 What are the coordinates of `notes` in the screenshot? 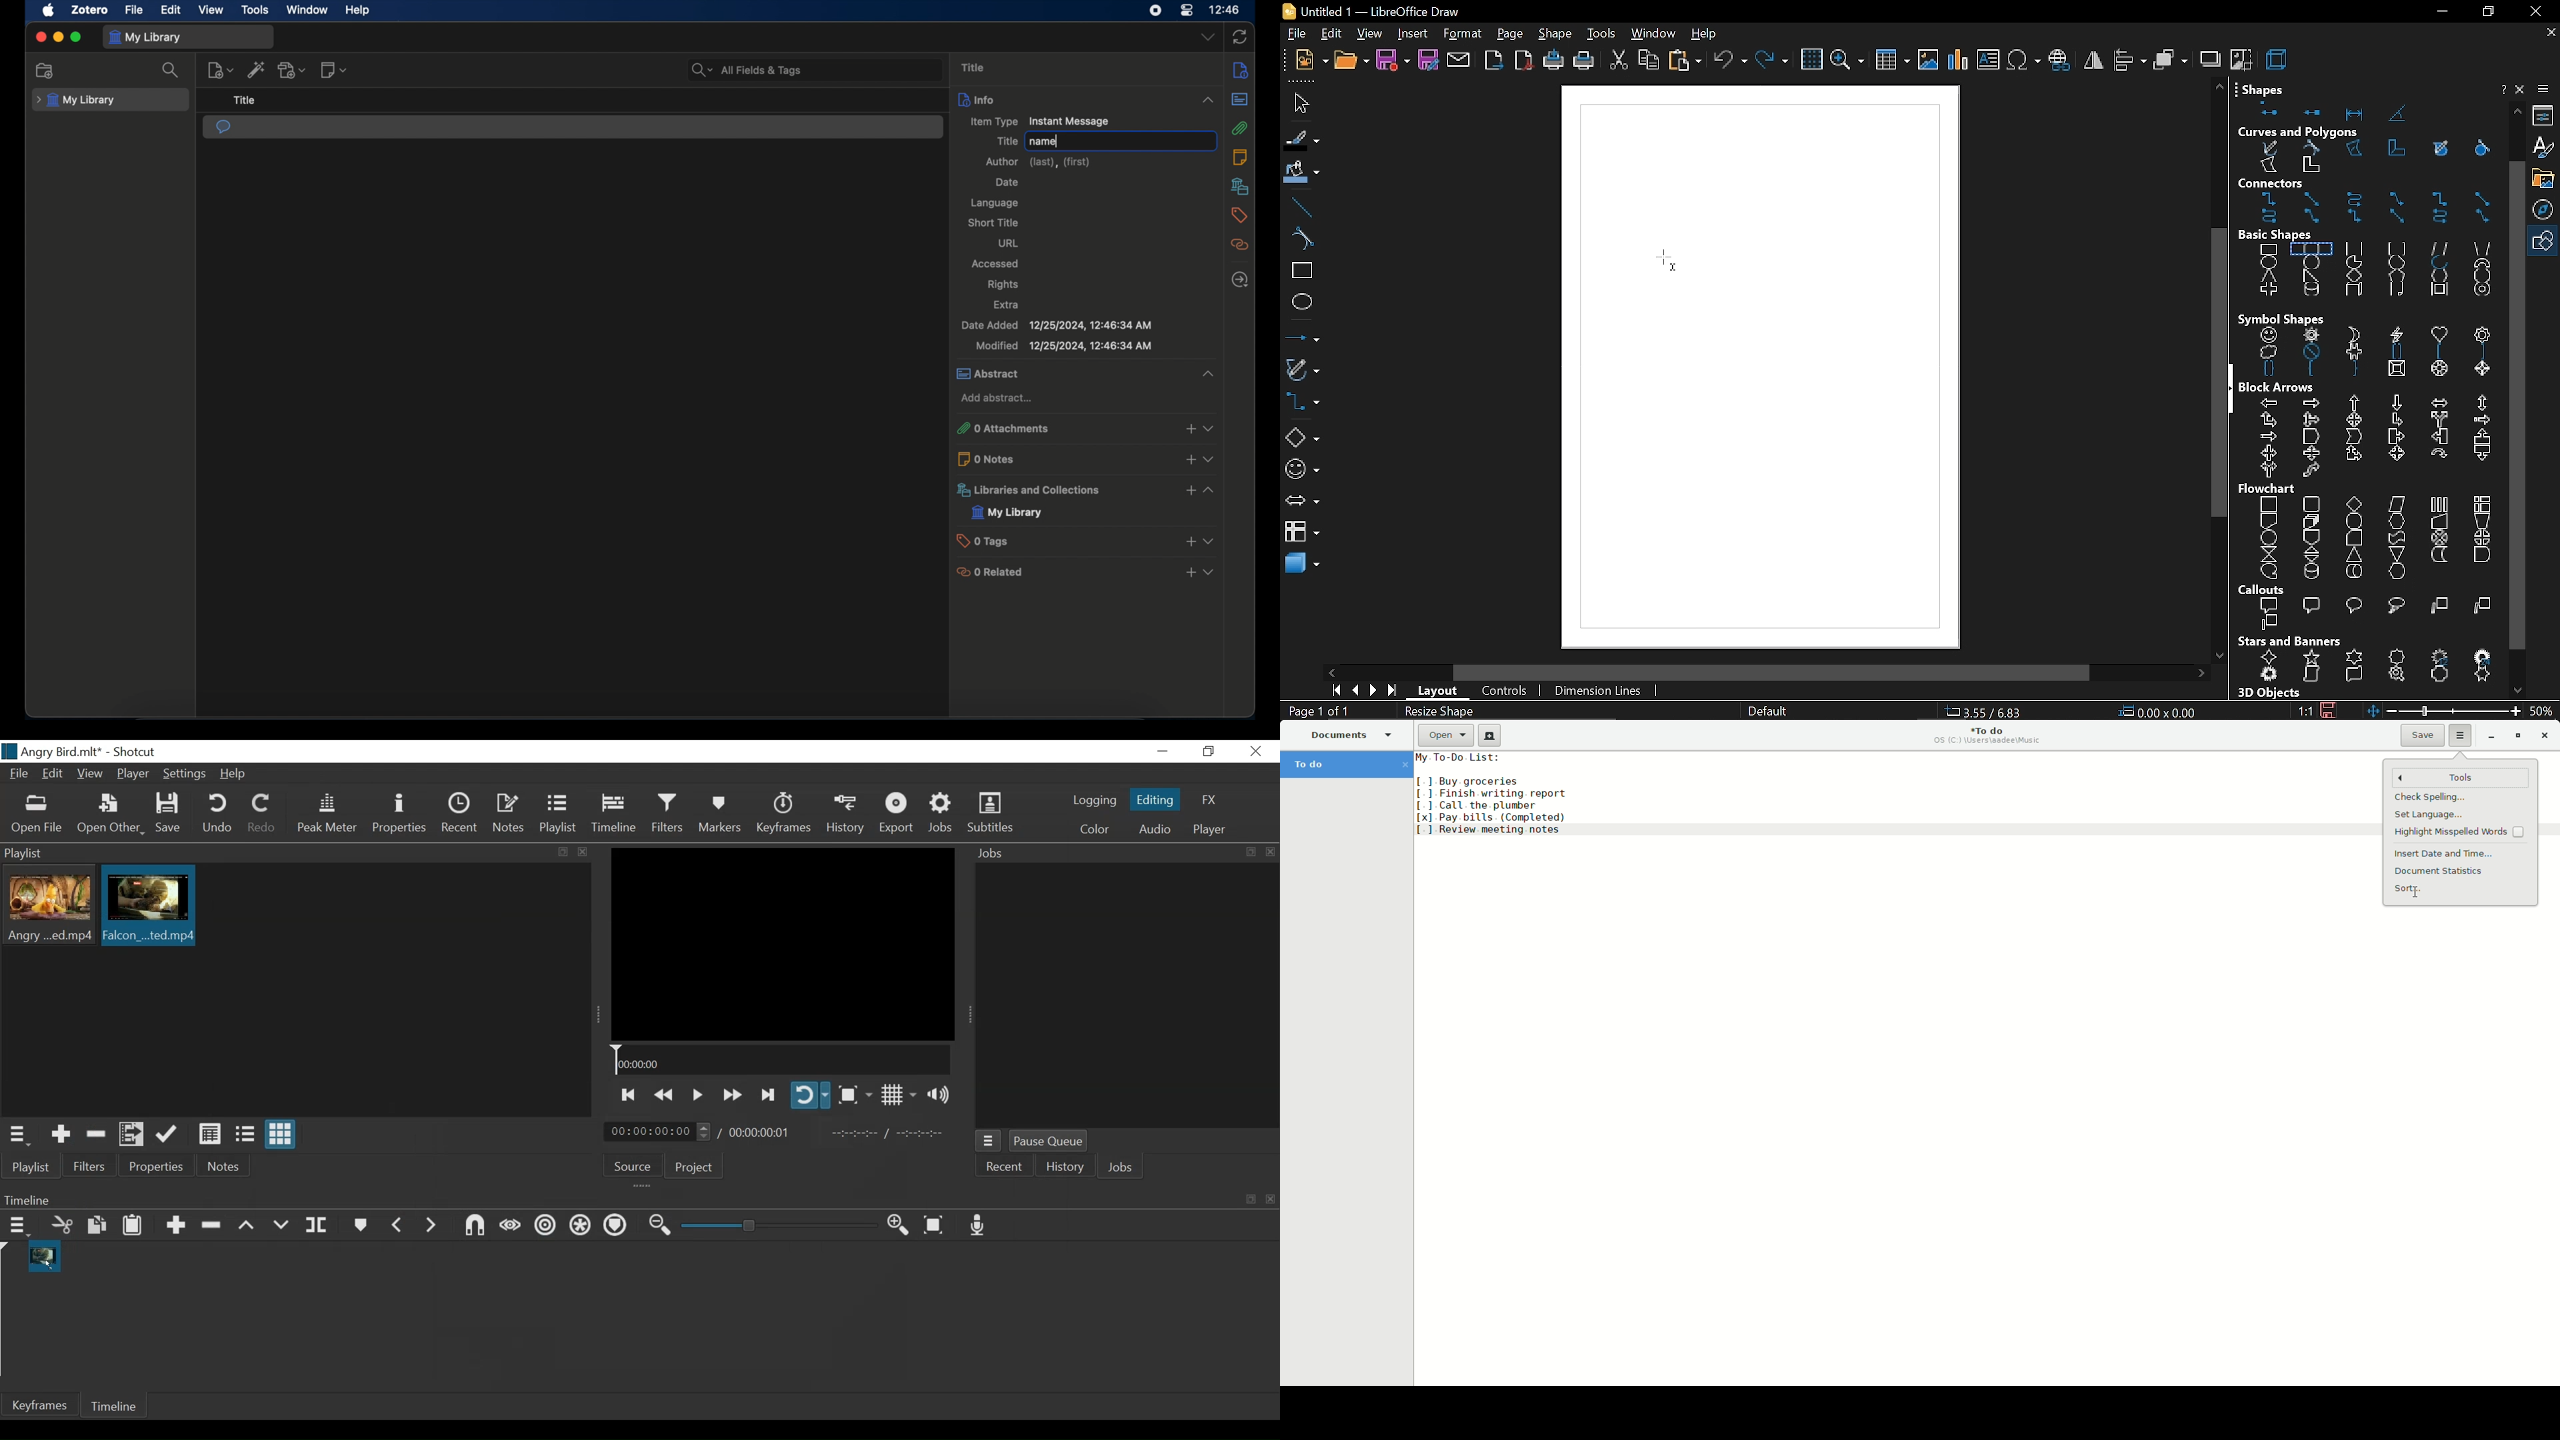 It's located at (1243, 69).